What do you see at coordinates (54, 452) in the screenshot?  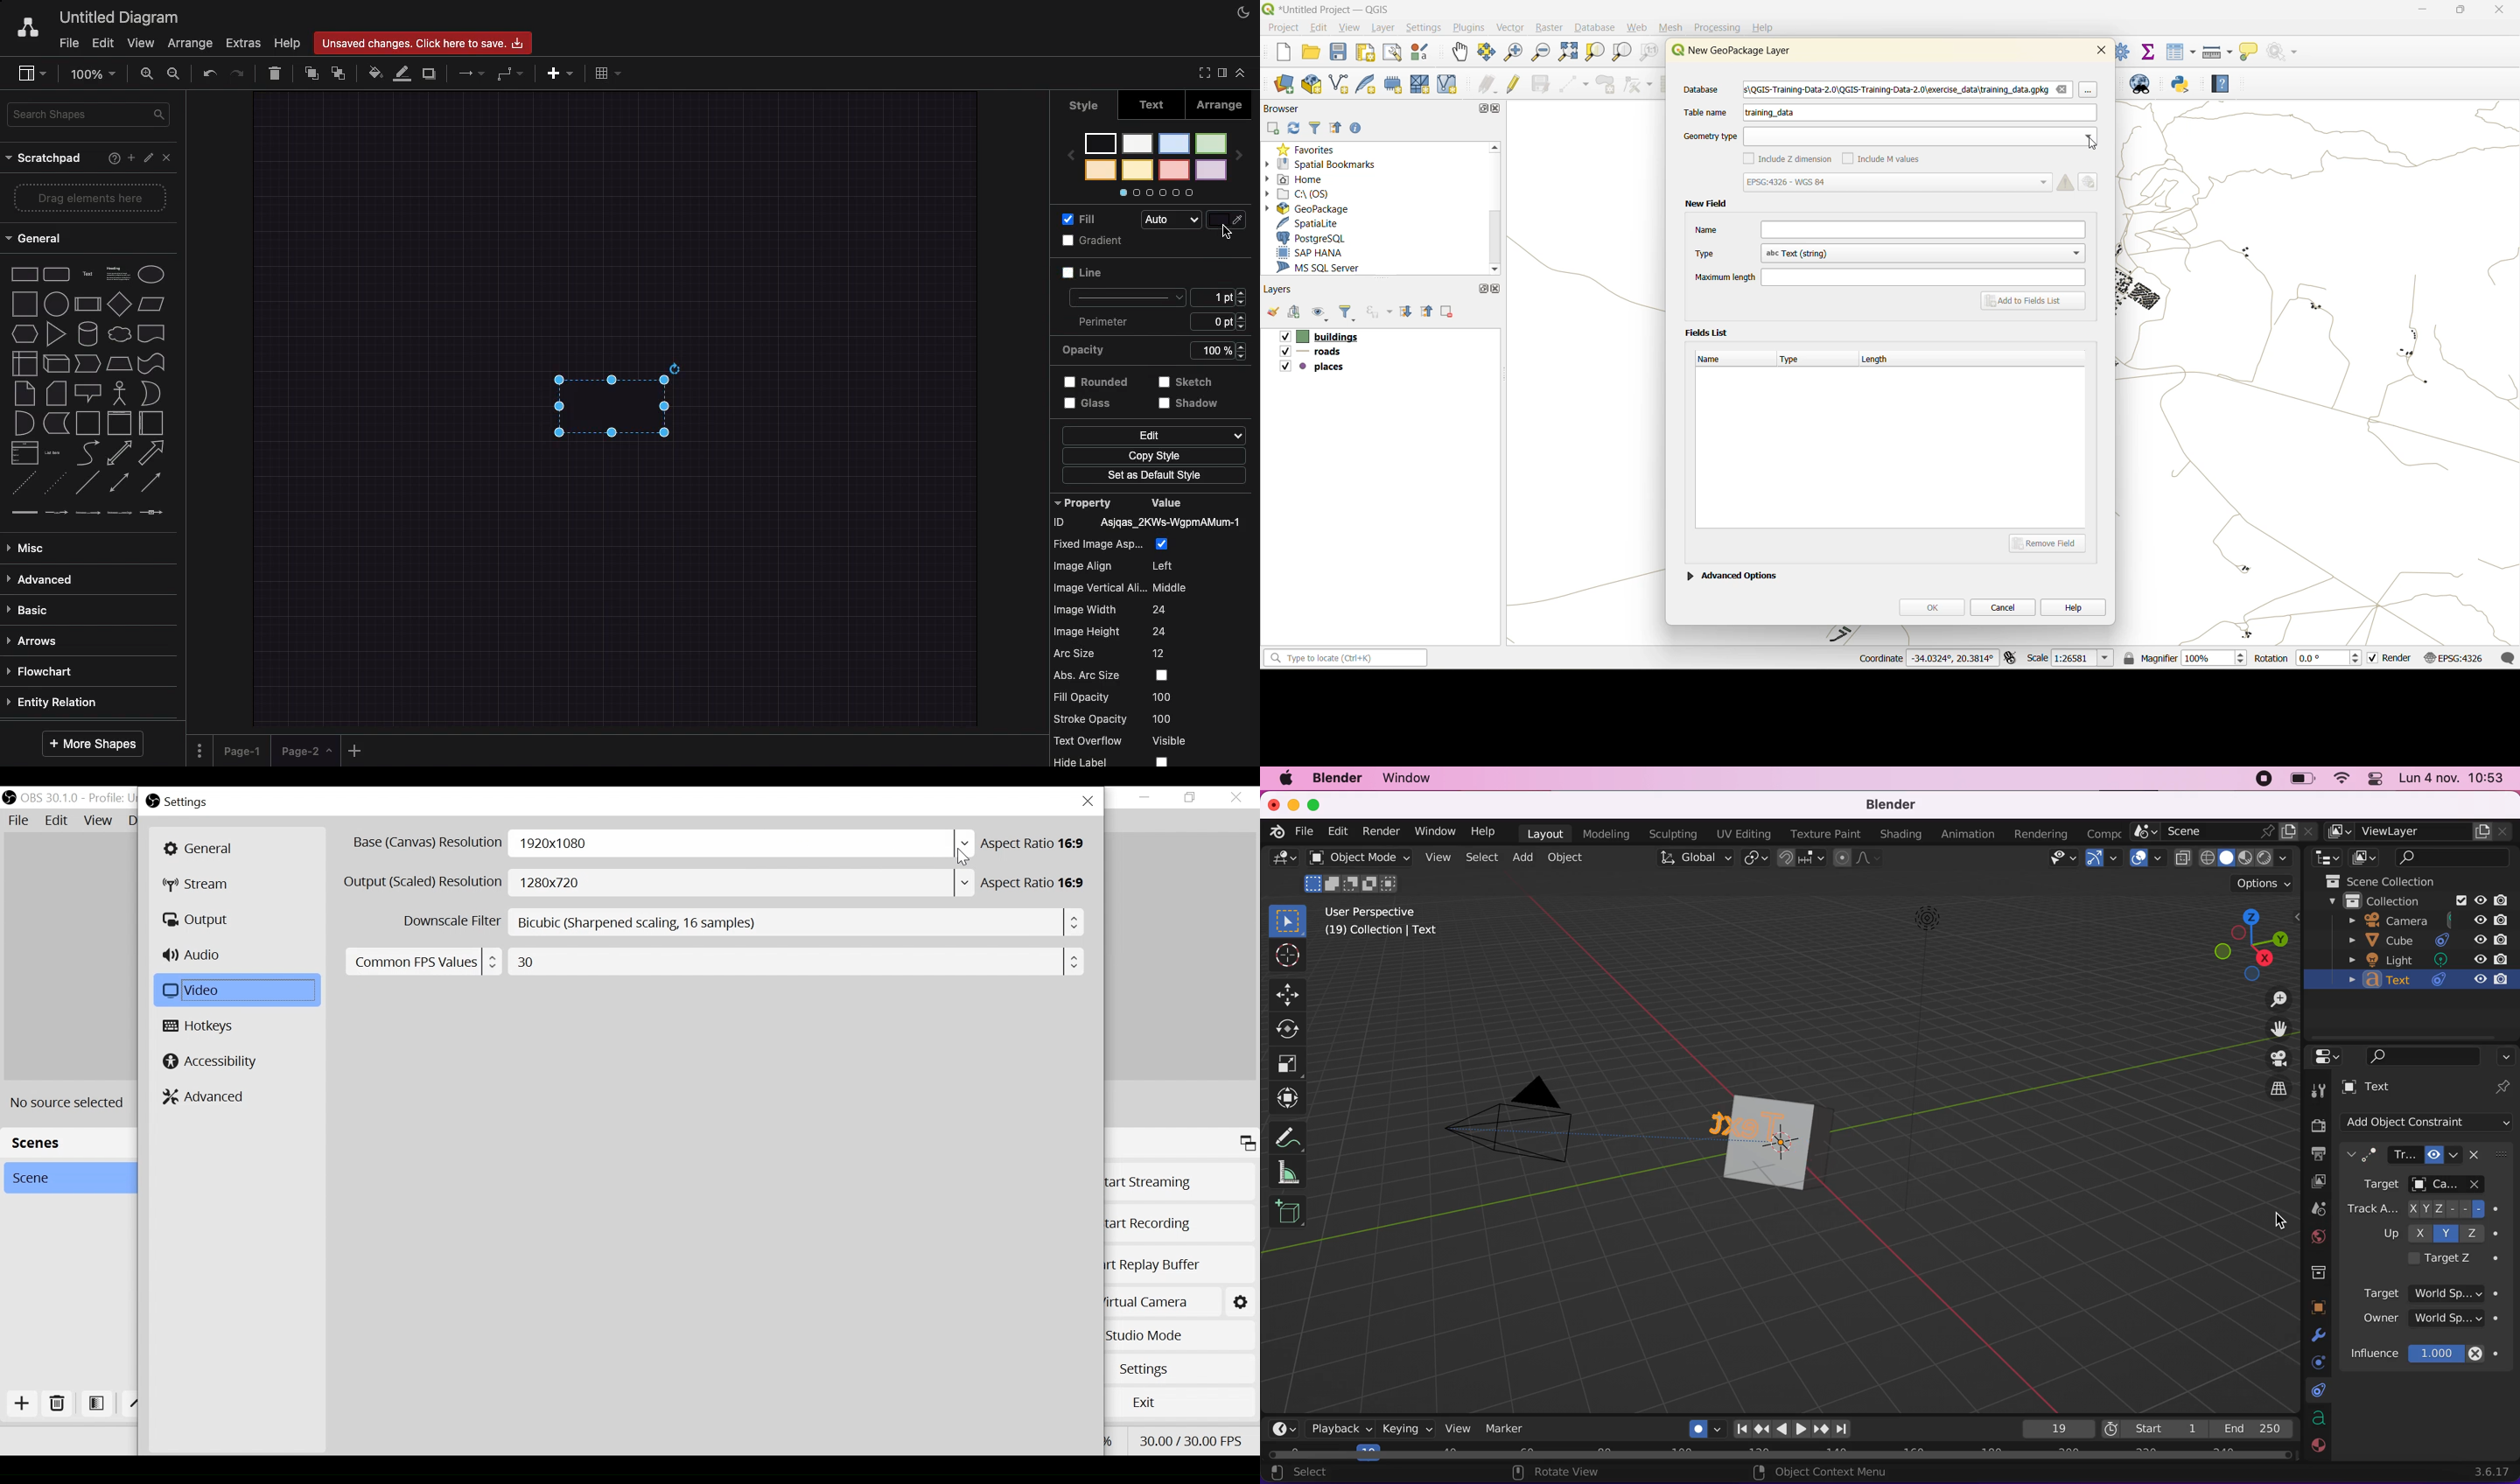 I see `list item` at bounding box center [54, 452].